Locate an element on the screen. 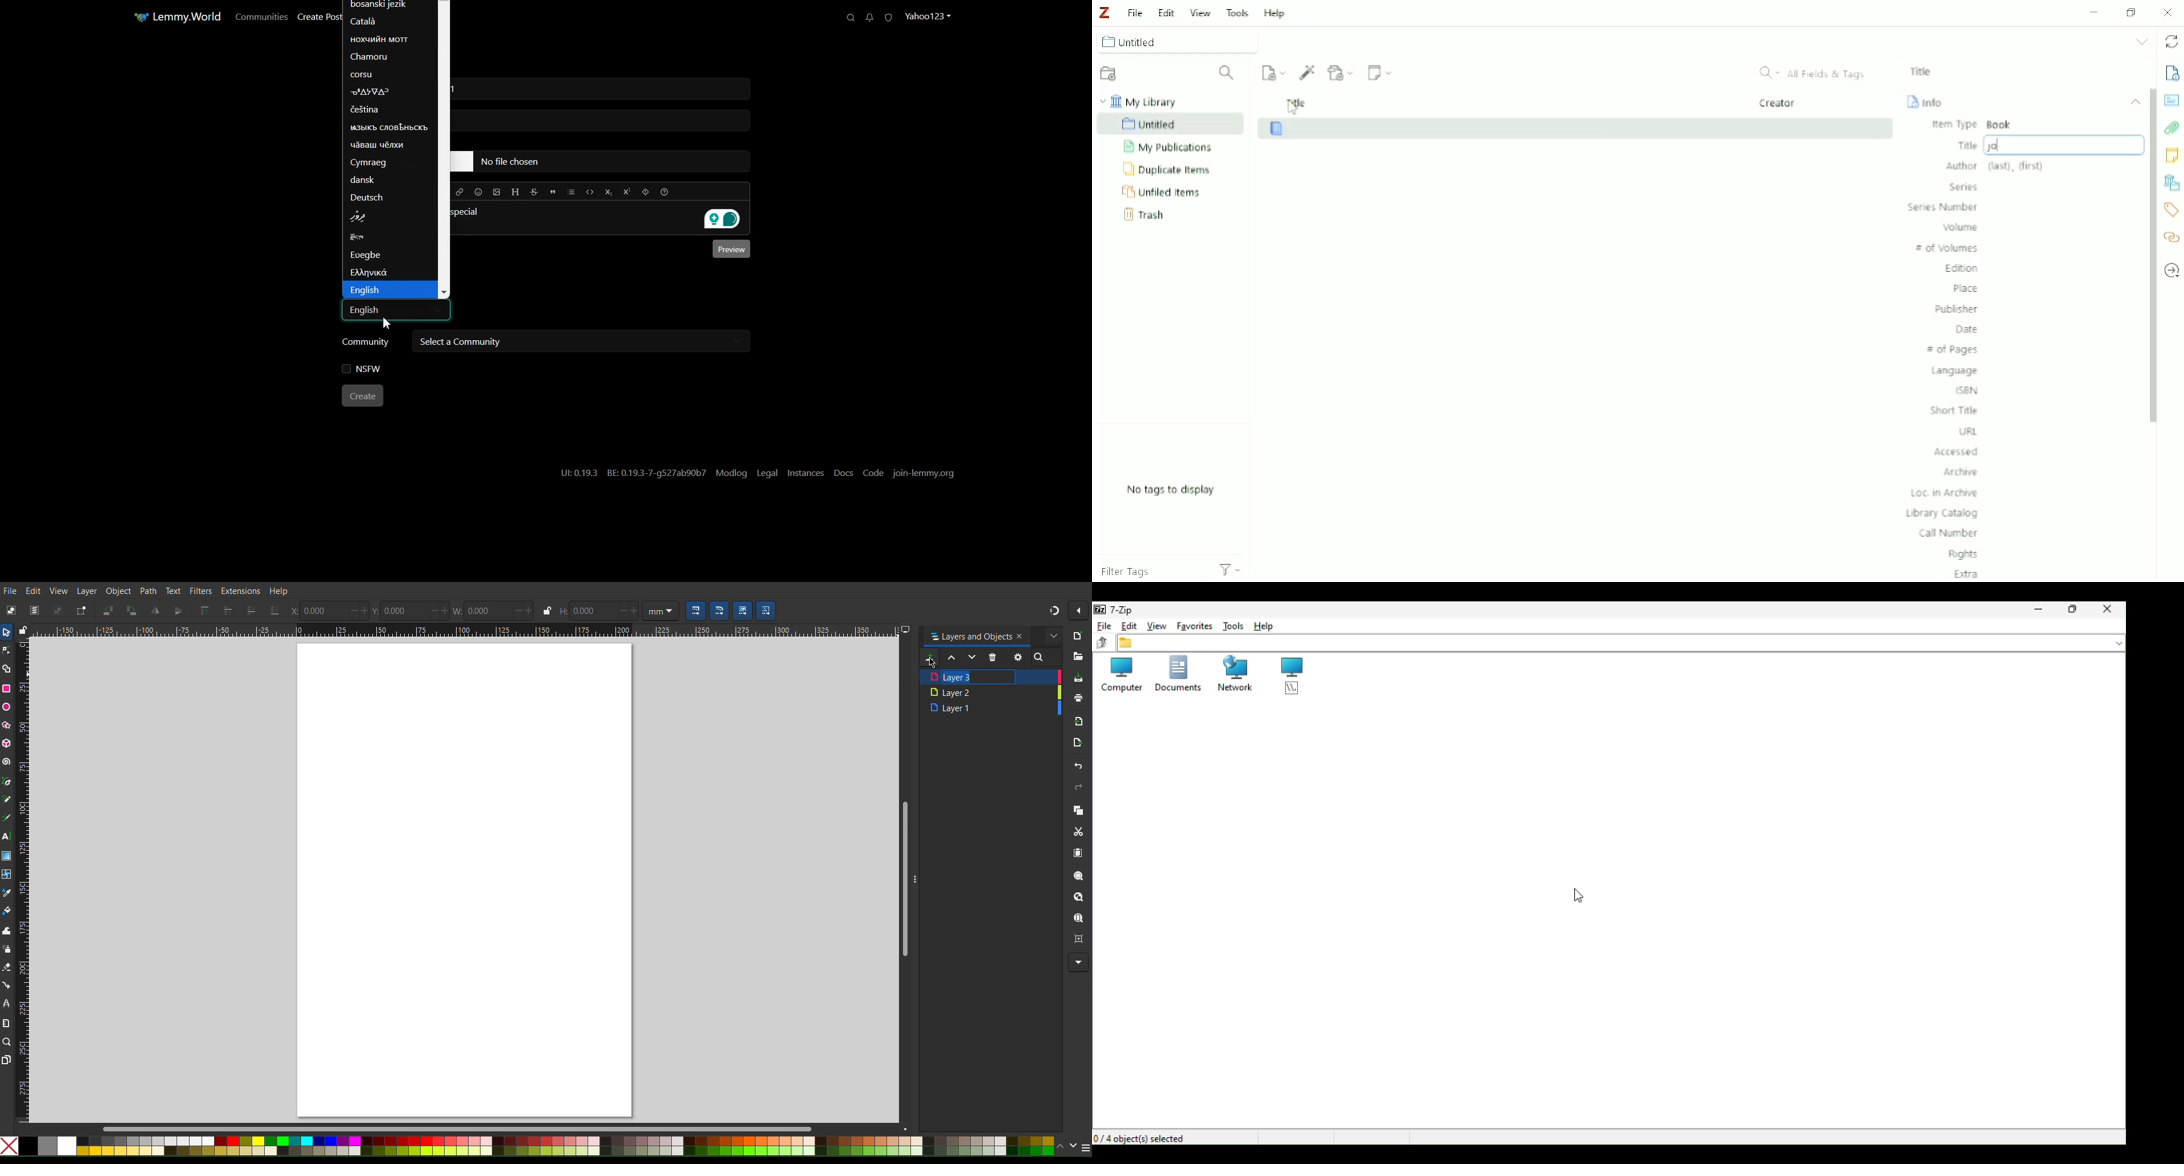 The image size is (2184, 1176). Scrollbar is located at coordinates (188, 1129).